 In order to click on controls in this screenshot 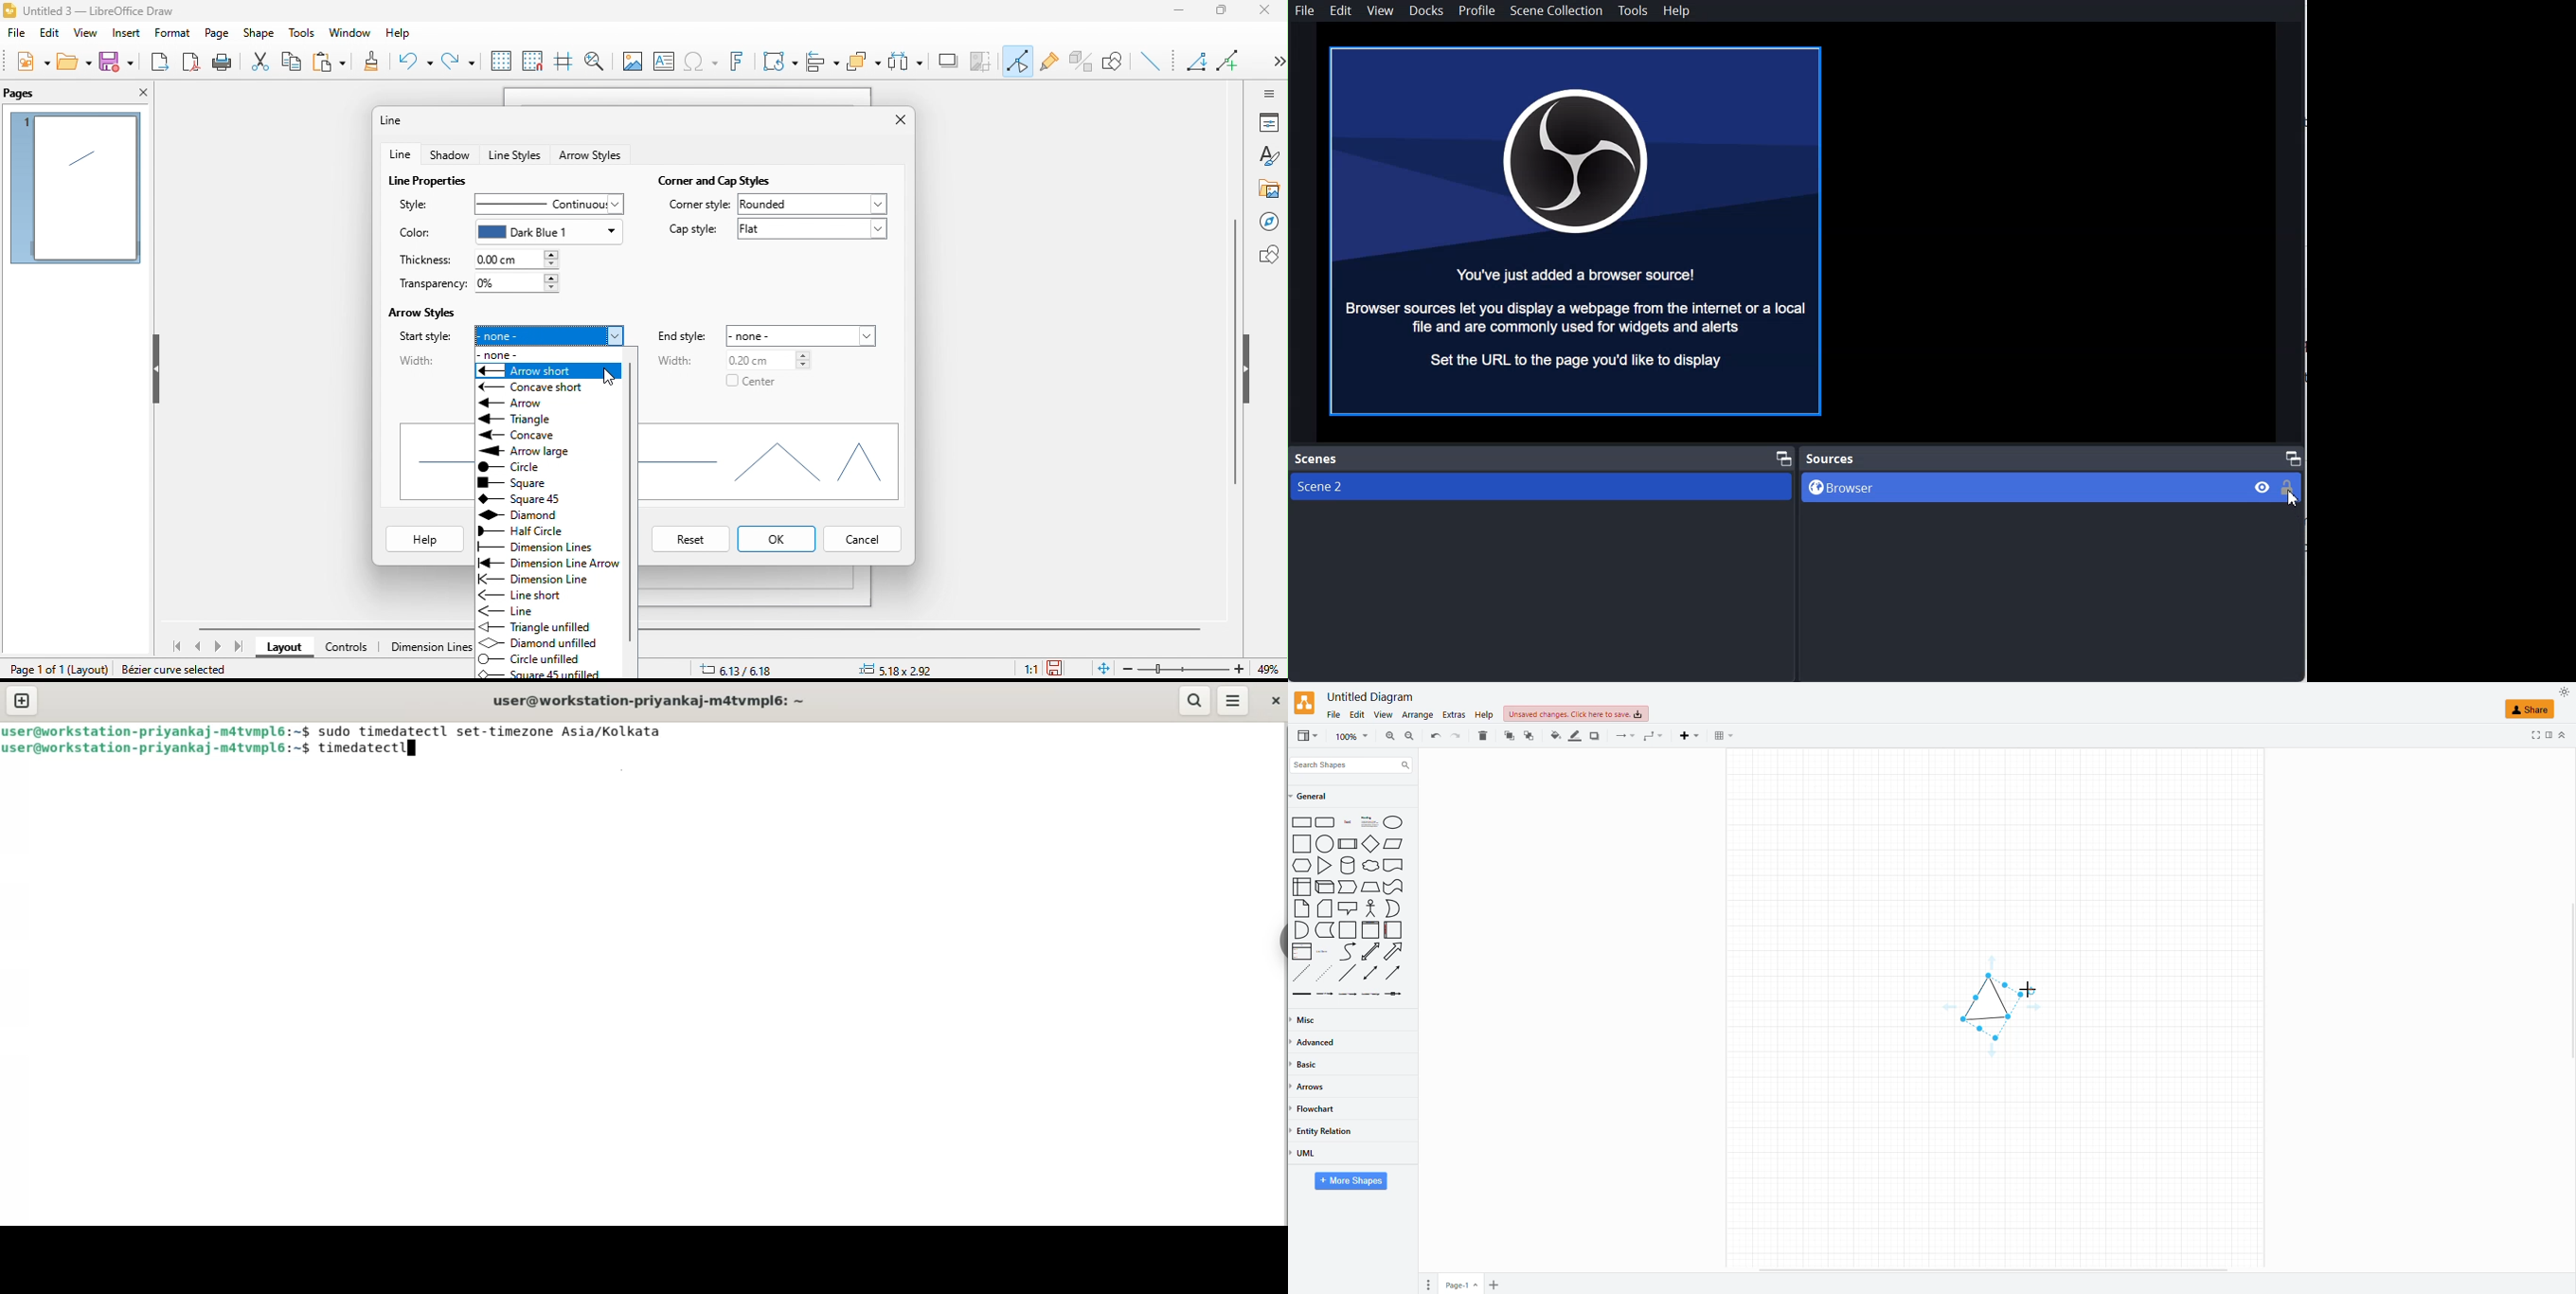, I will do `click(347, 650)`.